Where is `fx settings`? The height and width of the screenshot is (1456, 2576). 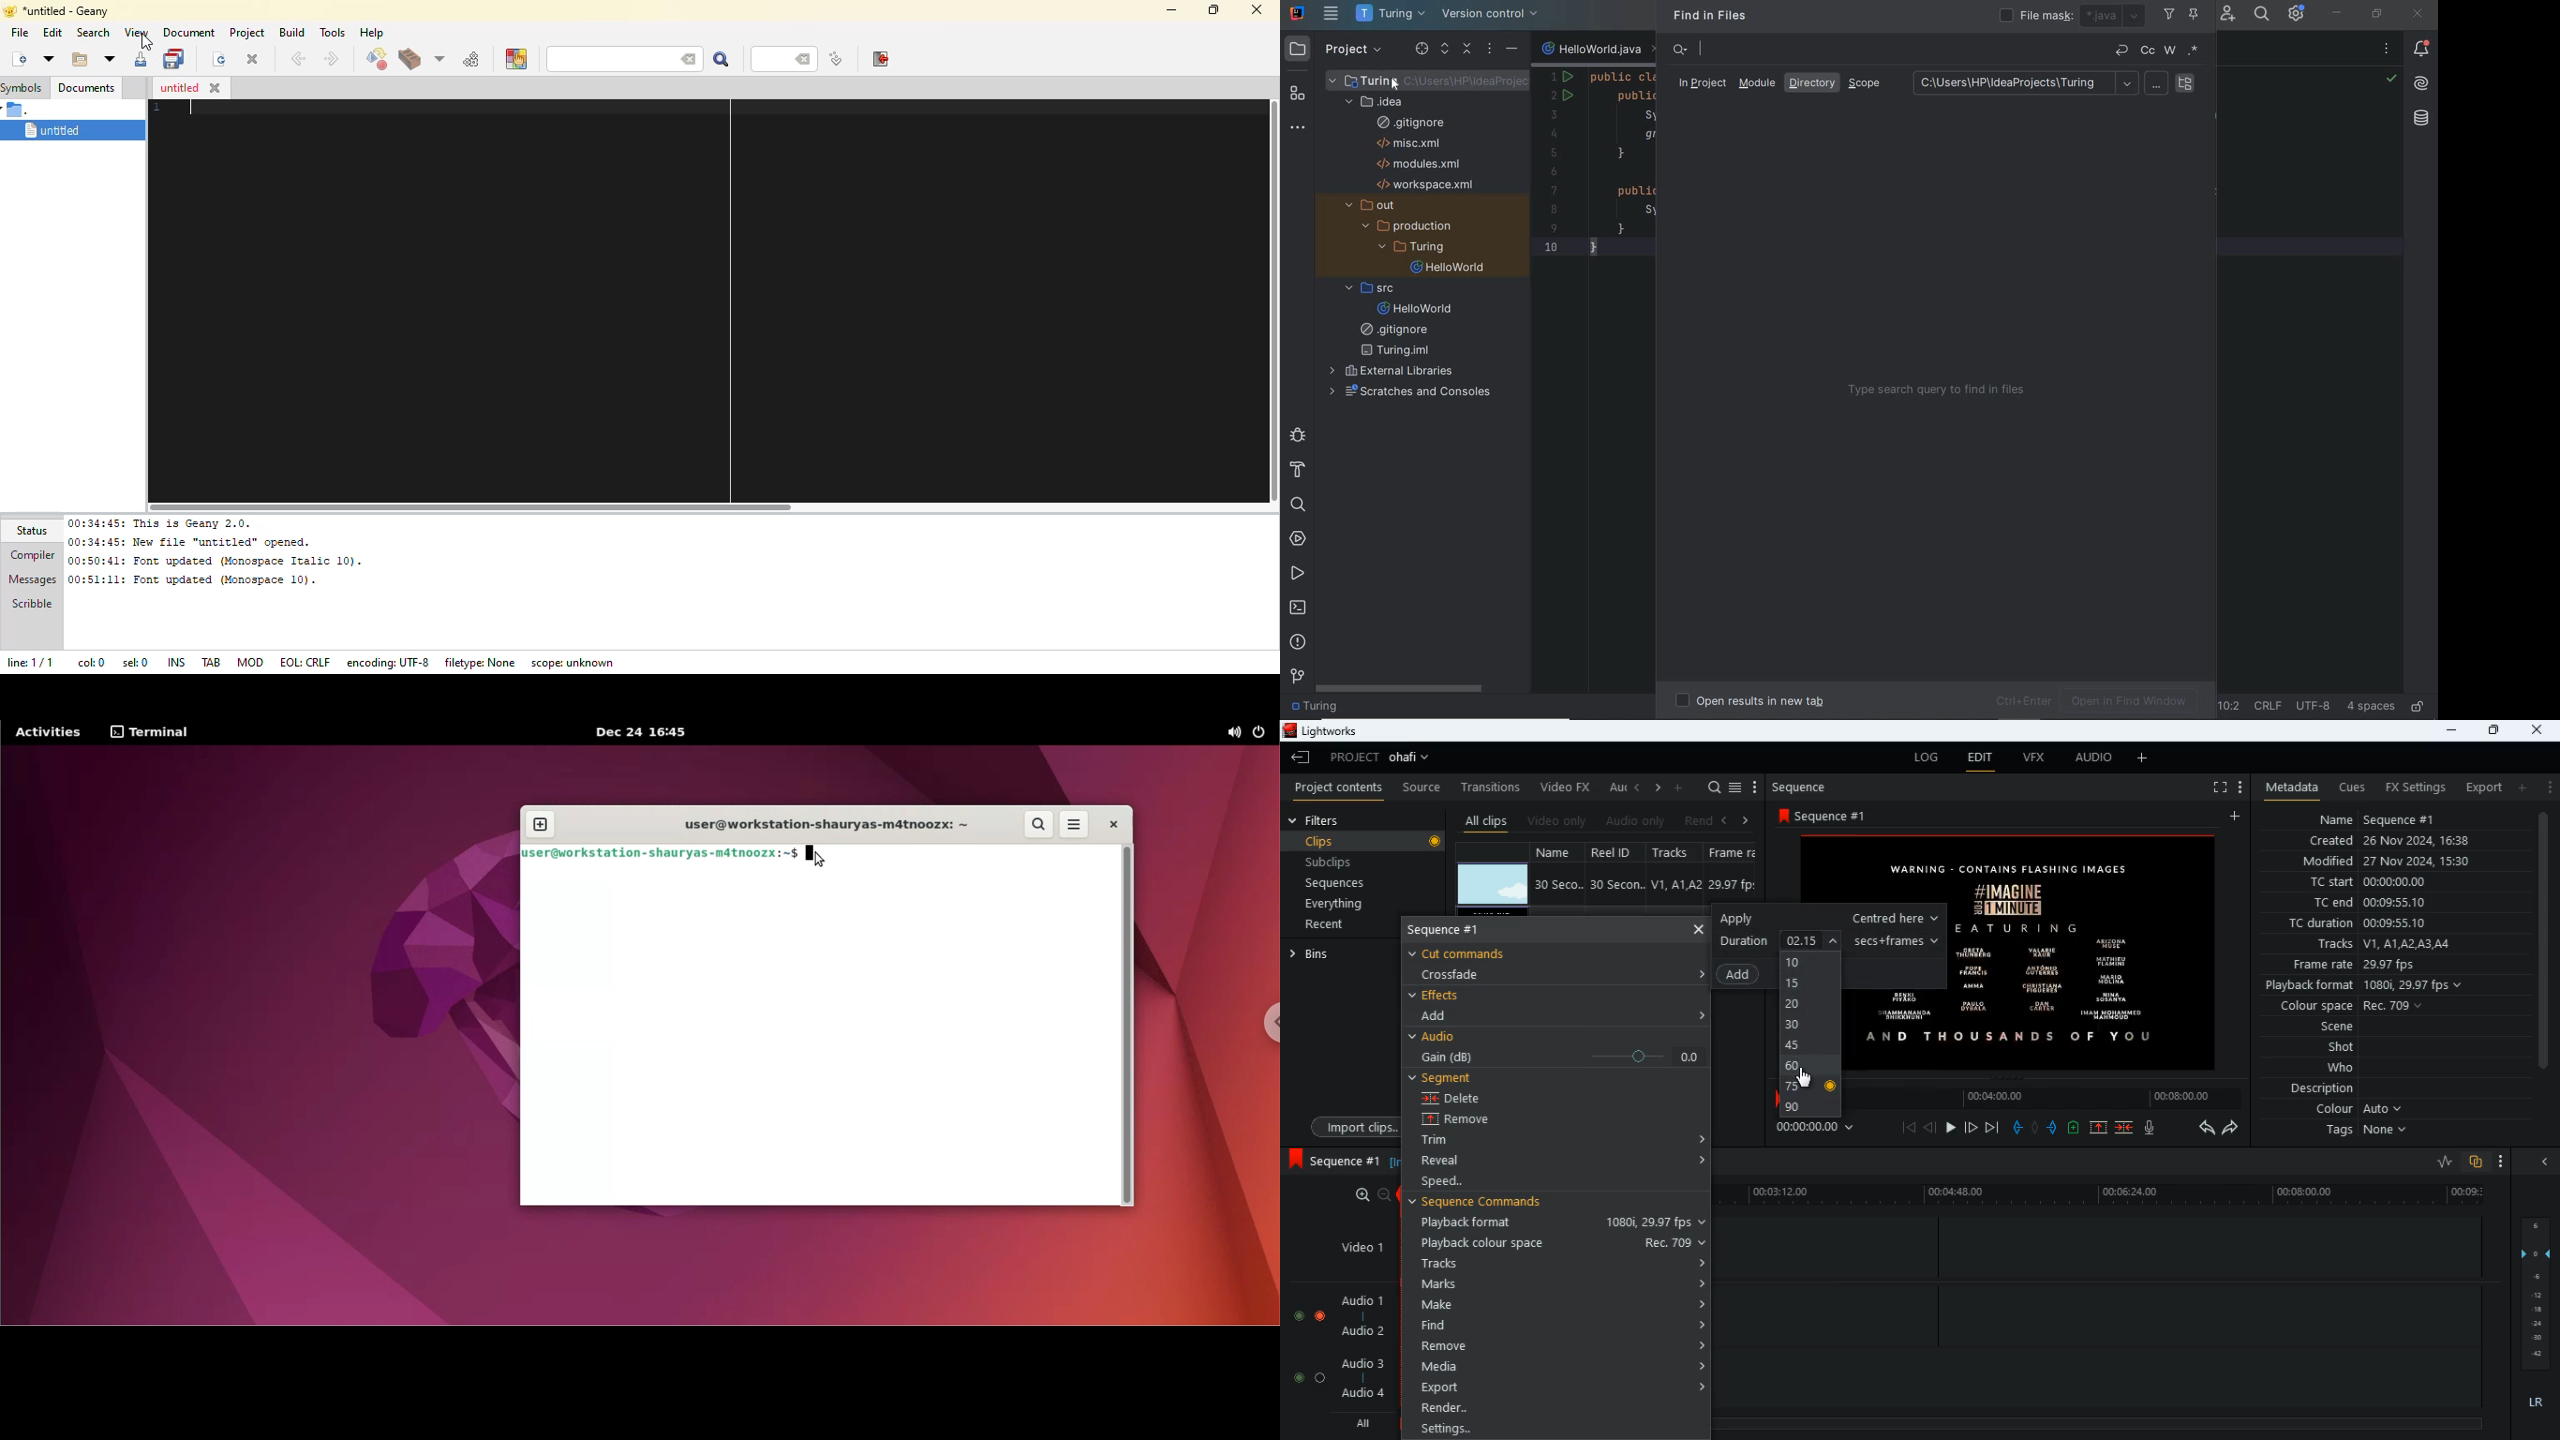
fx settings is located at coordinates (2414, 786).